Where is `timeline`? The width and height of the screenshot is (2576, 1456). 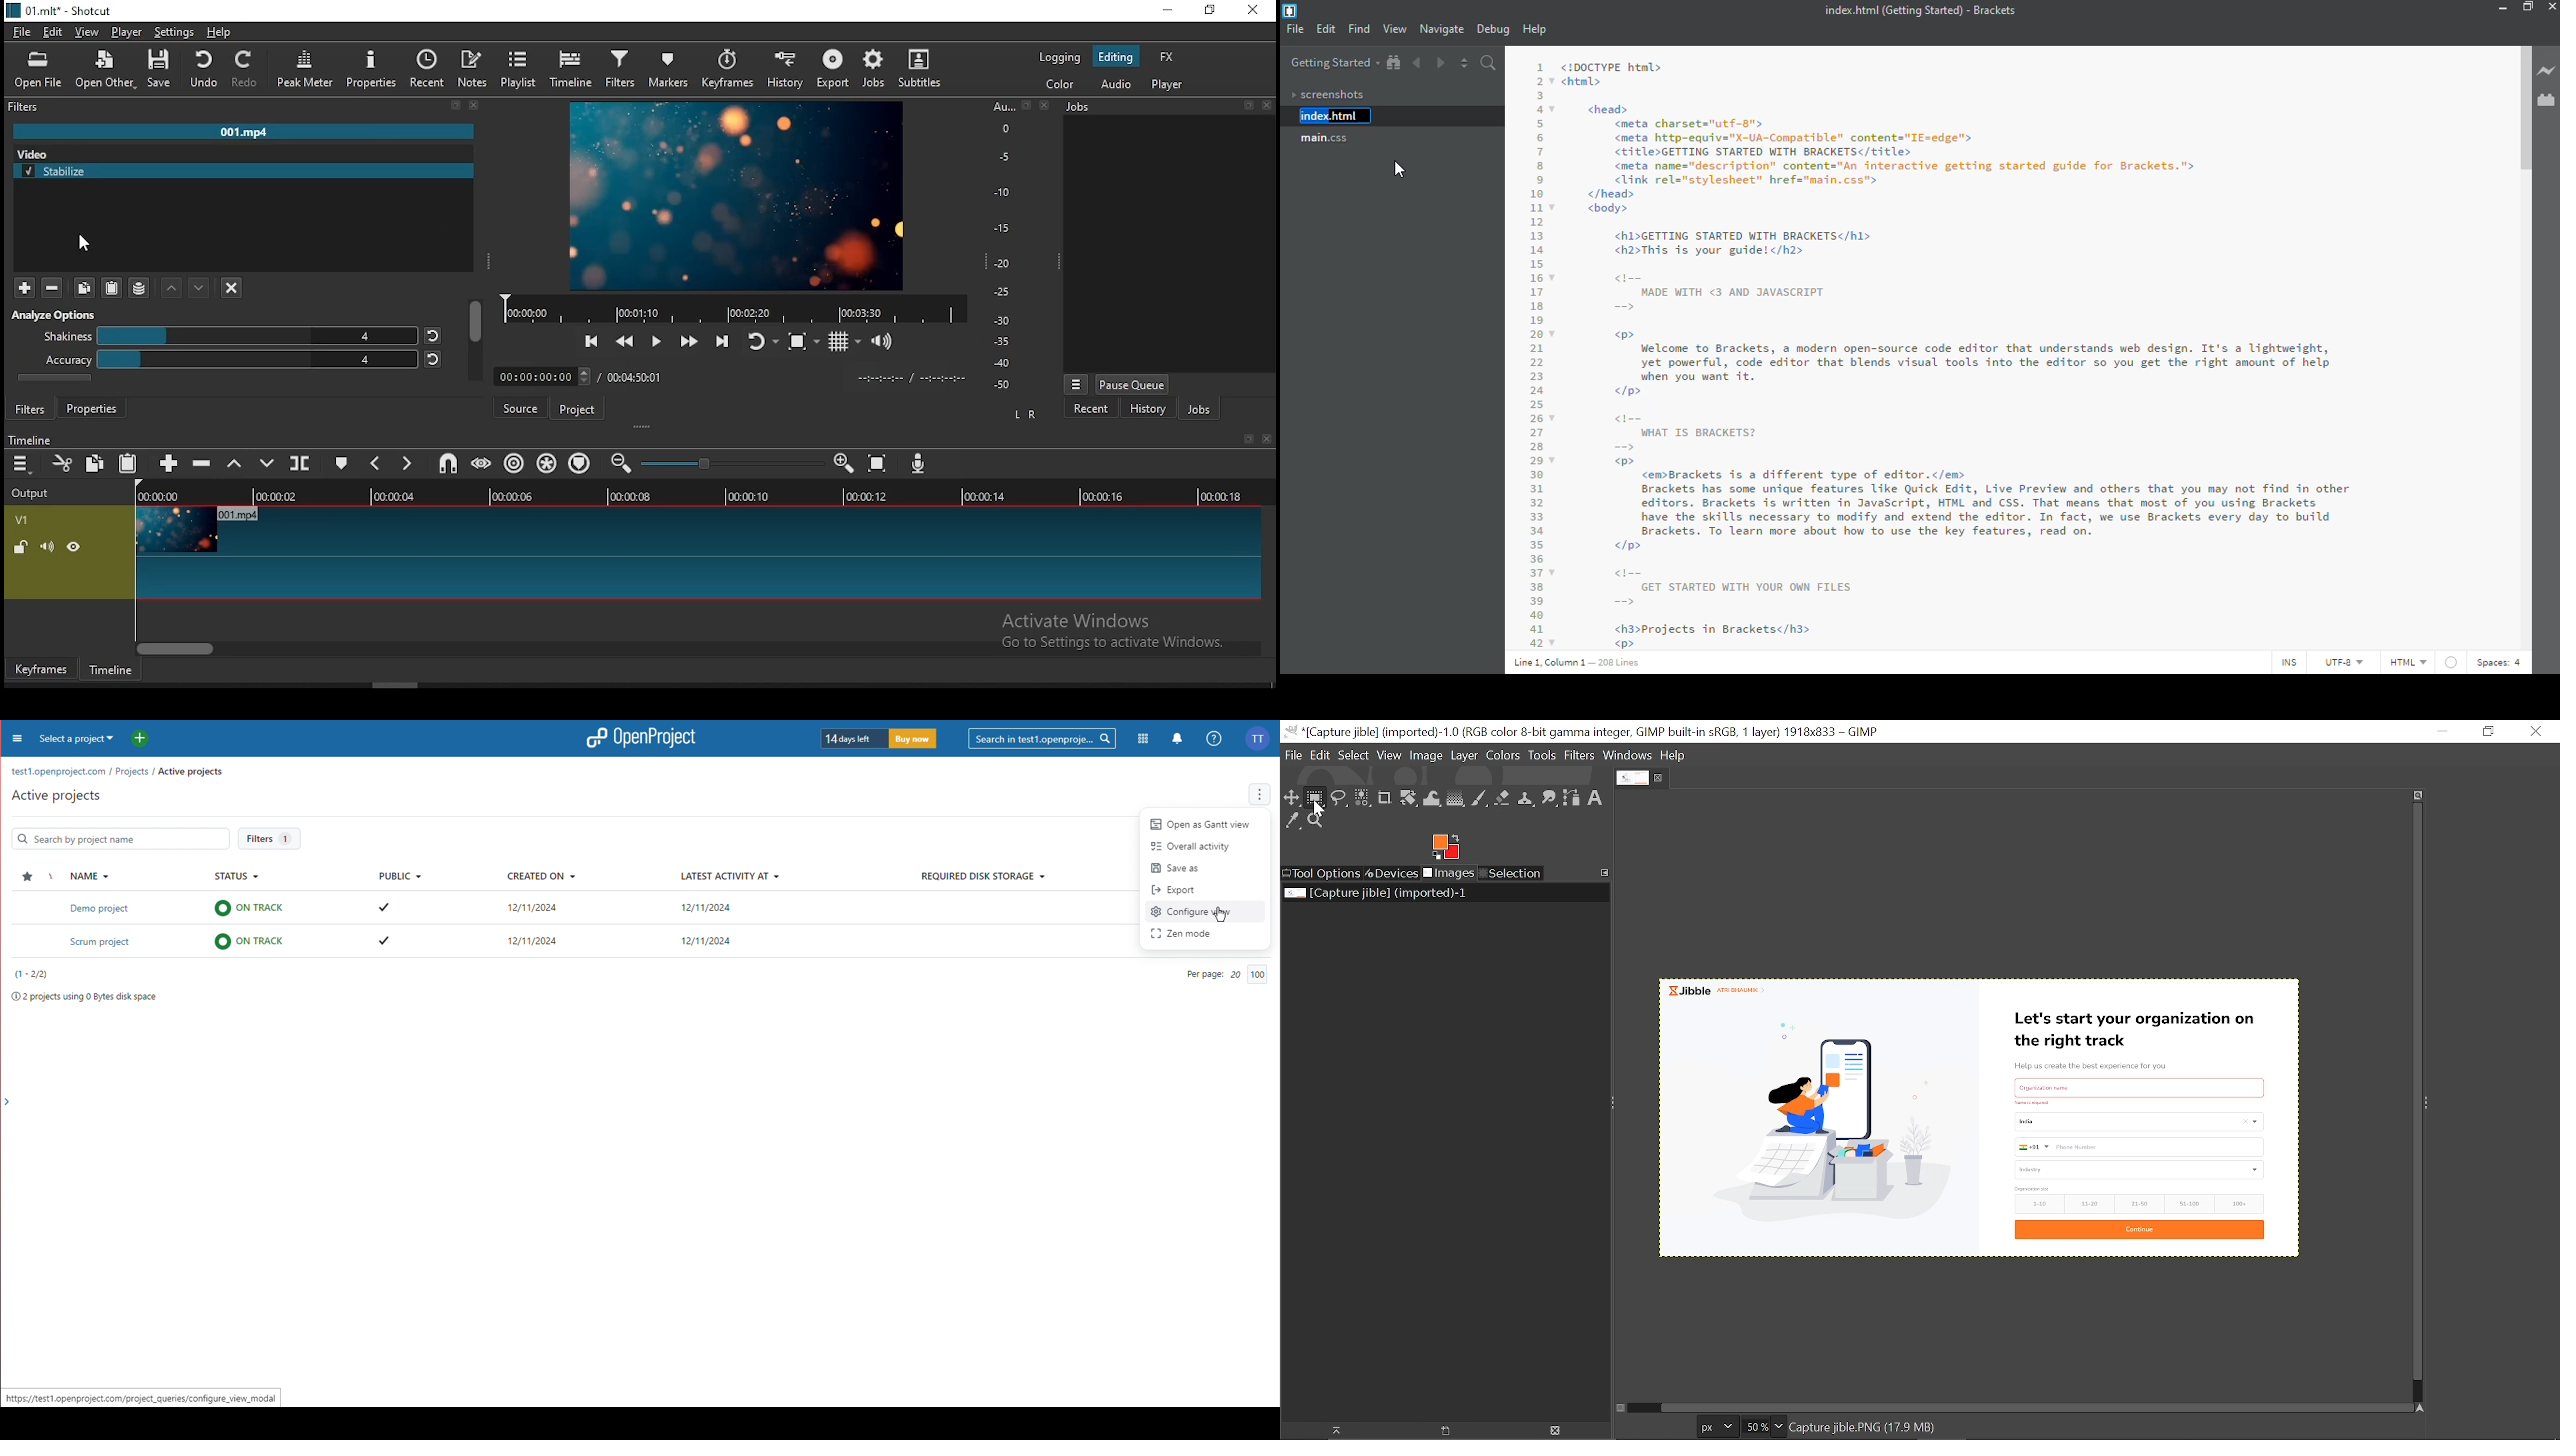 timeline is located at coordinates (735, 305).